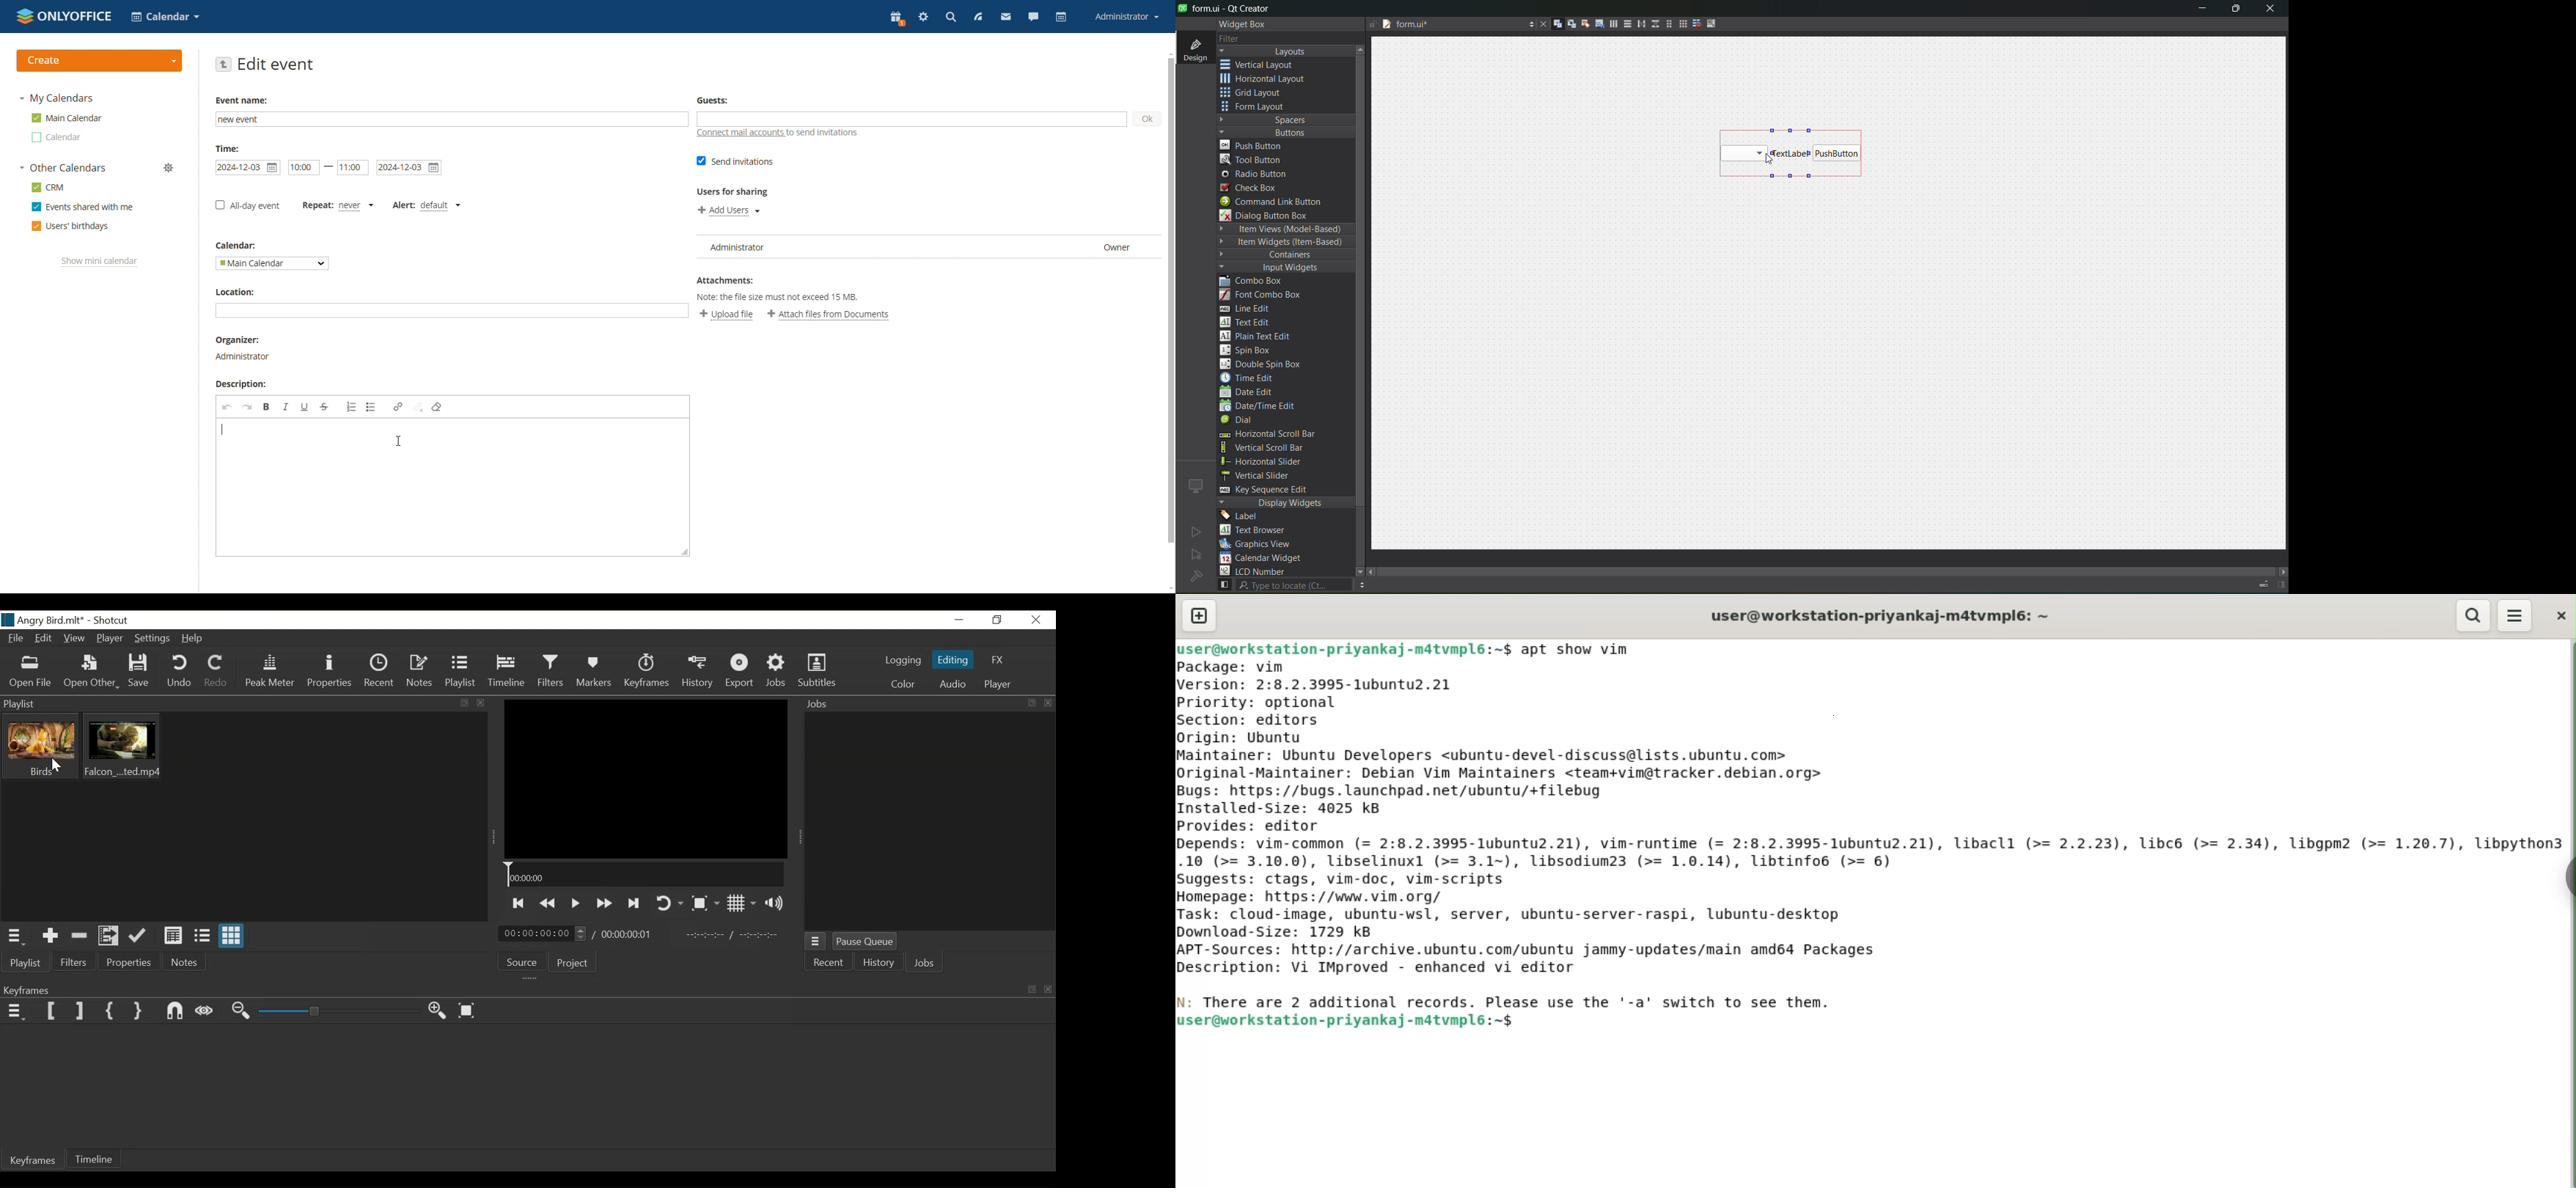 Image resolution: width=2576 pixels, height=1204 pixels. What do you see at coordinates (777, 904) in the screenshot?
I see `Show volume control` at bounding box center [777, 904].